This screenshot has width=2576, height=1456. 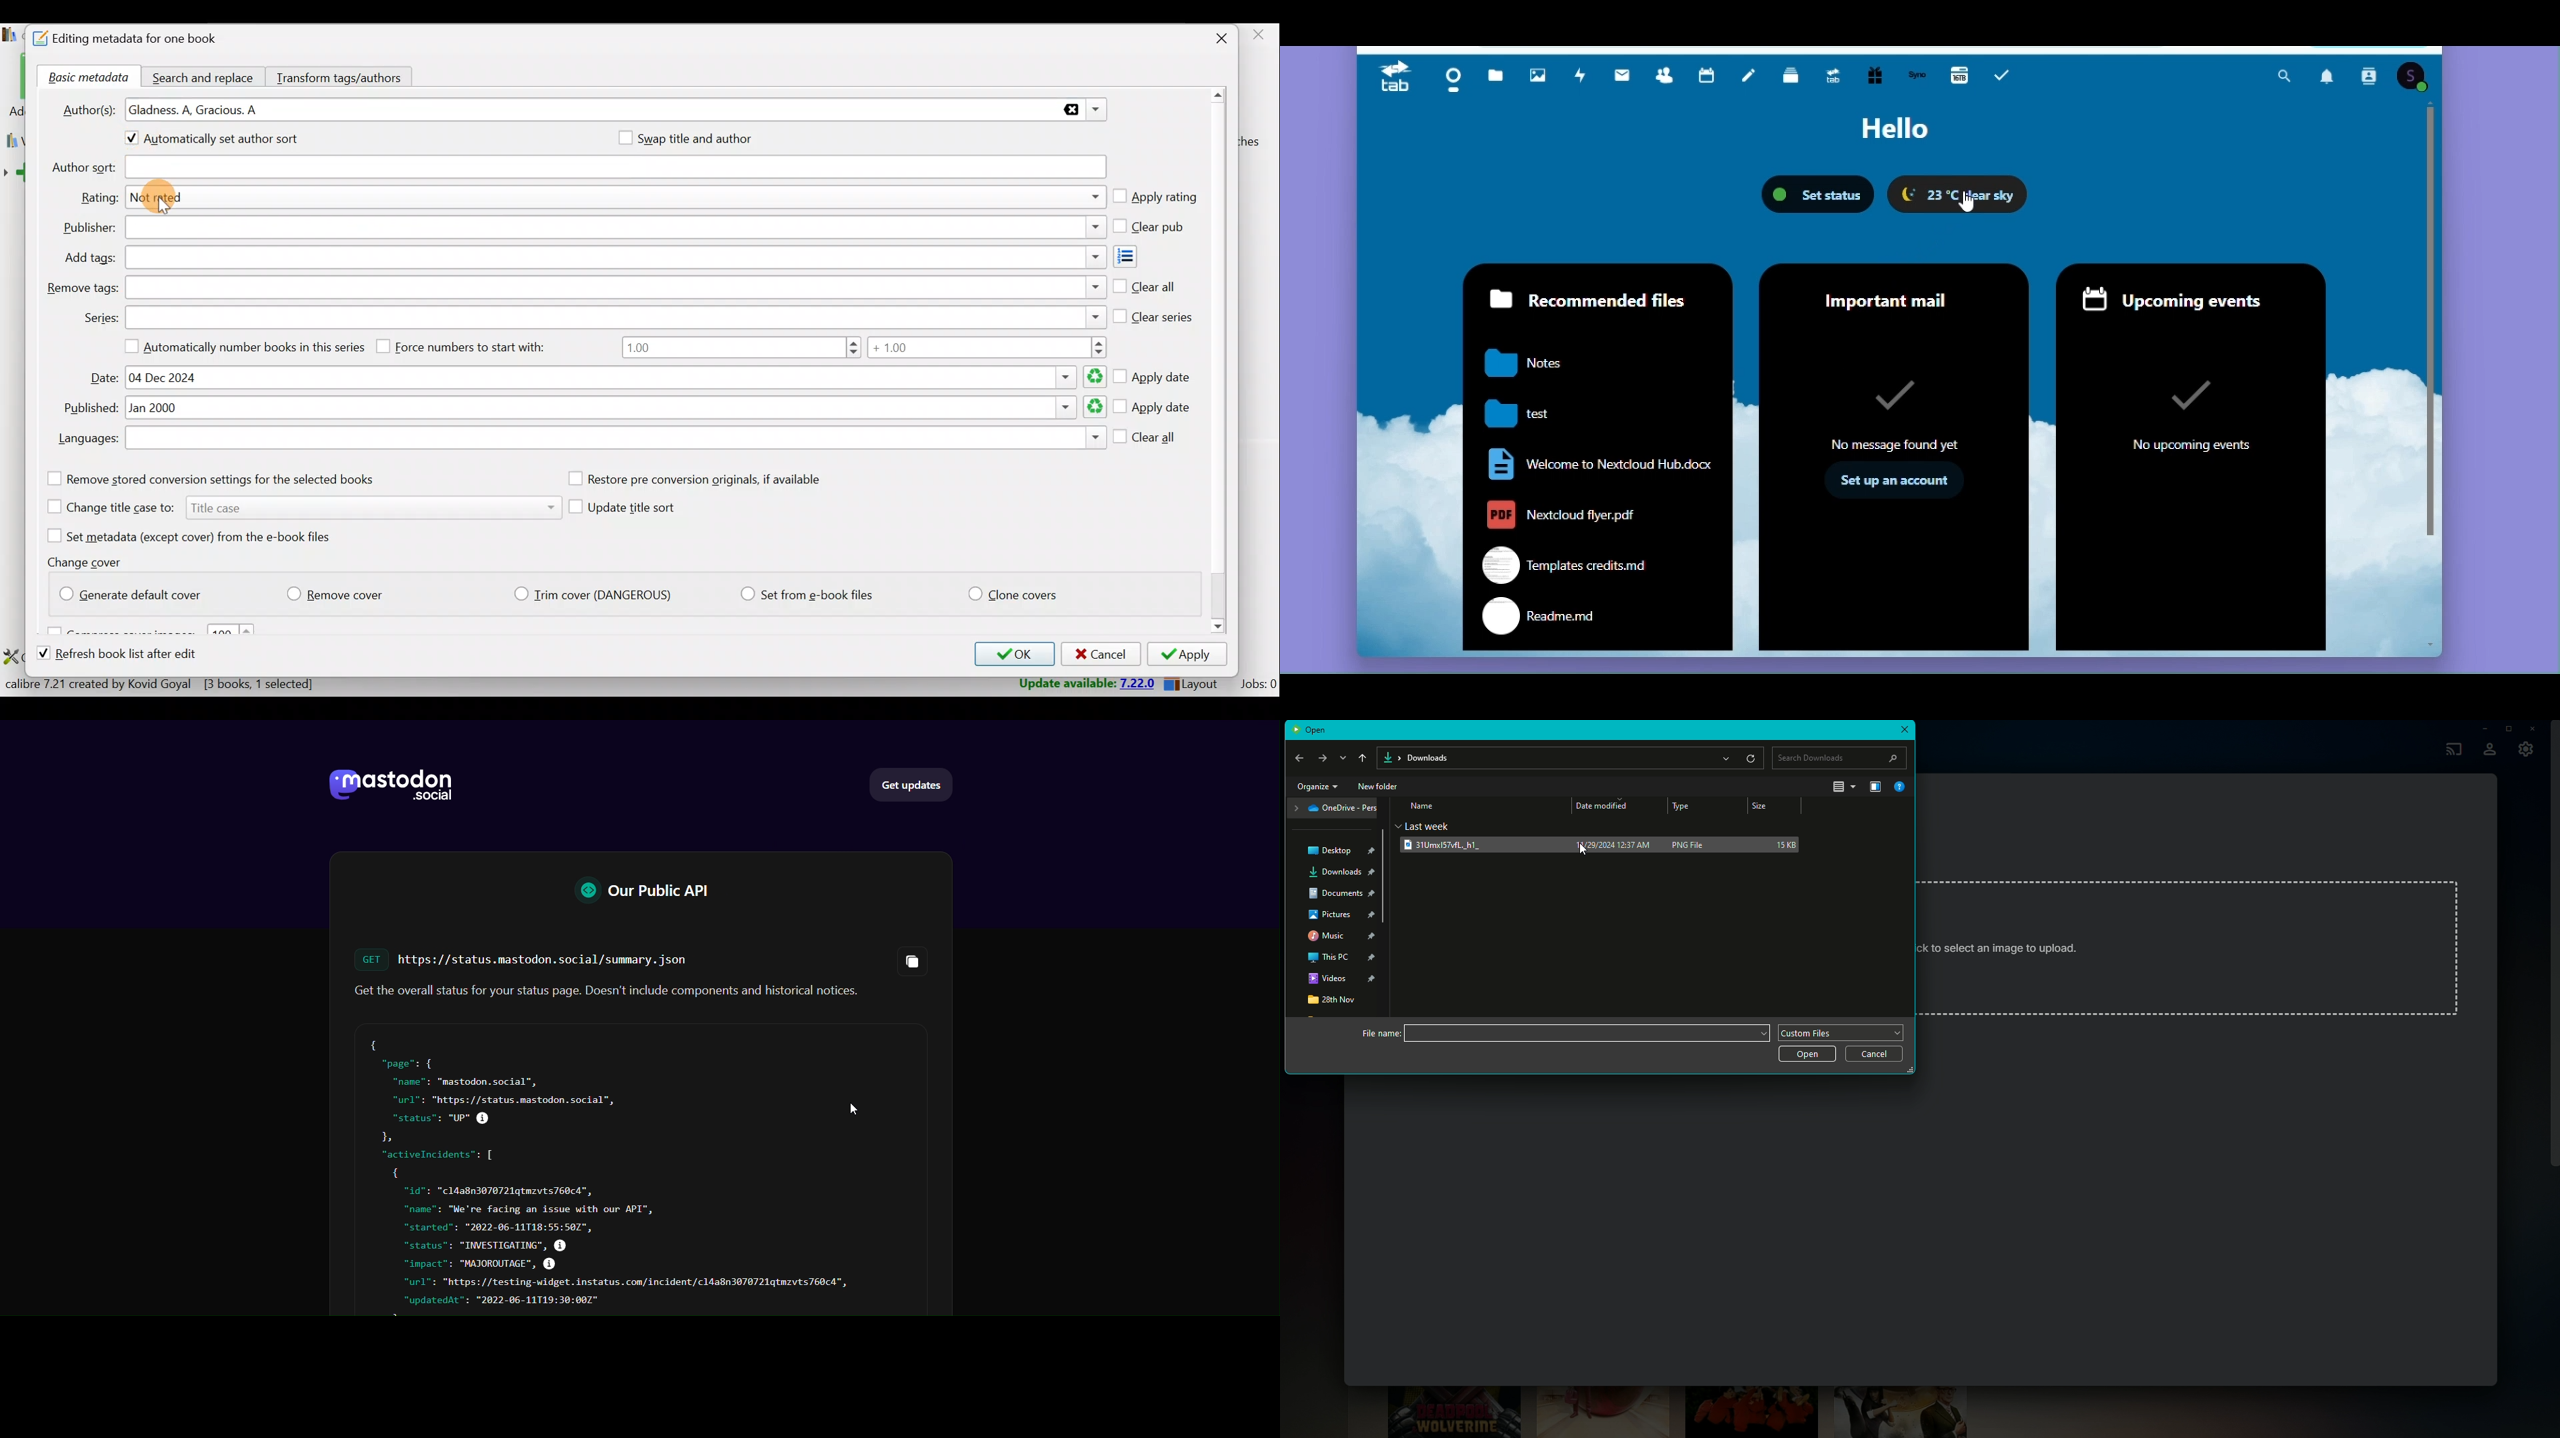 What do you see at coordinates (1191, 656) in the screenshot?
I see `Apply` at bounding box center [1191, 656].